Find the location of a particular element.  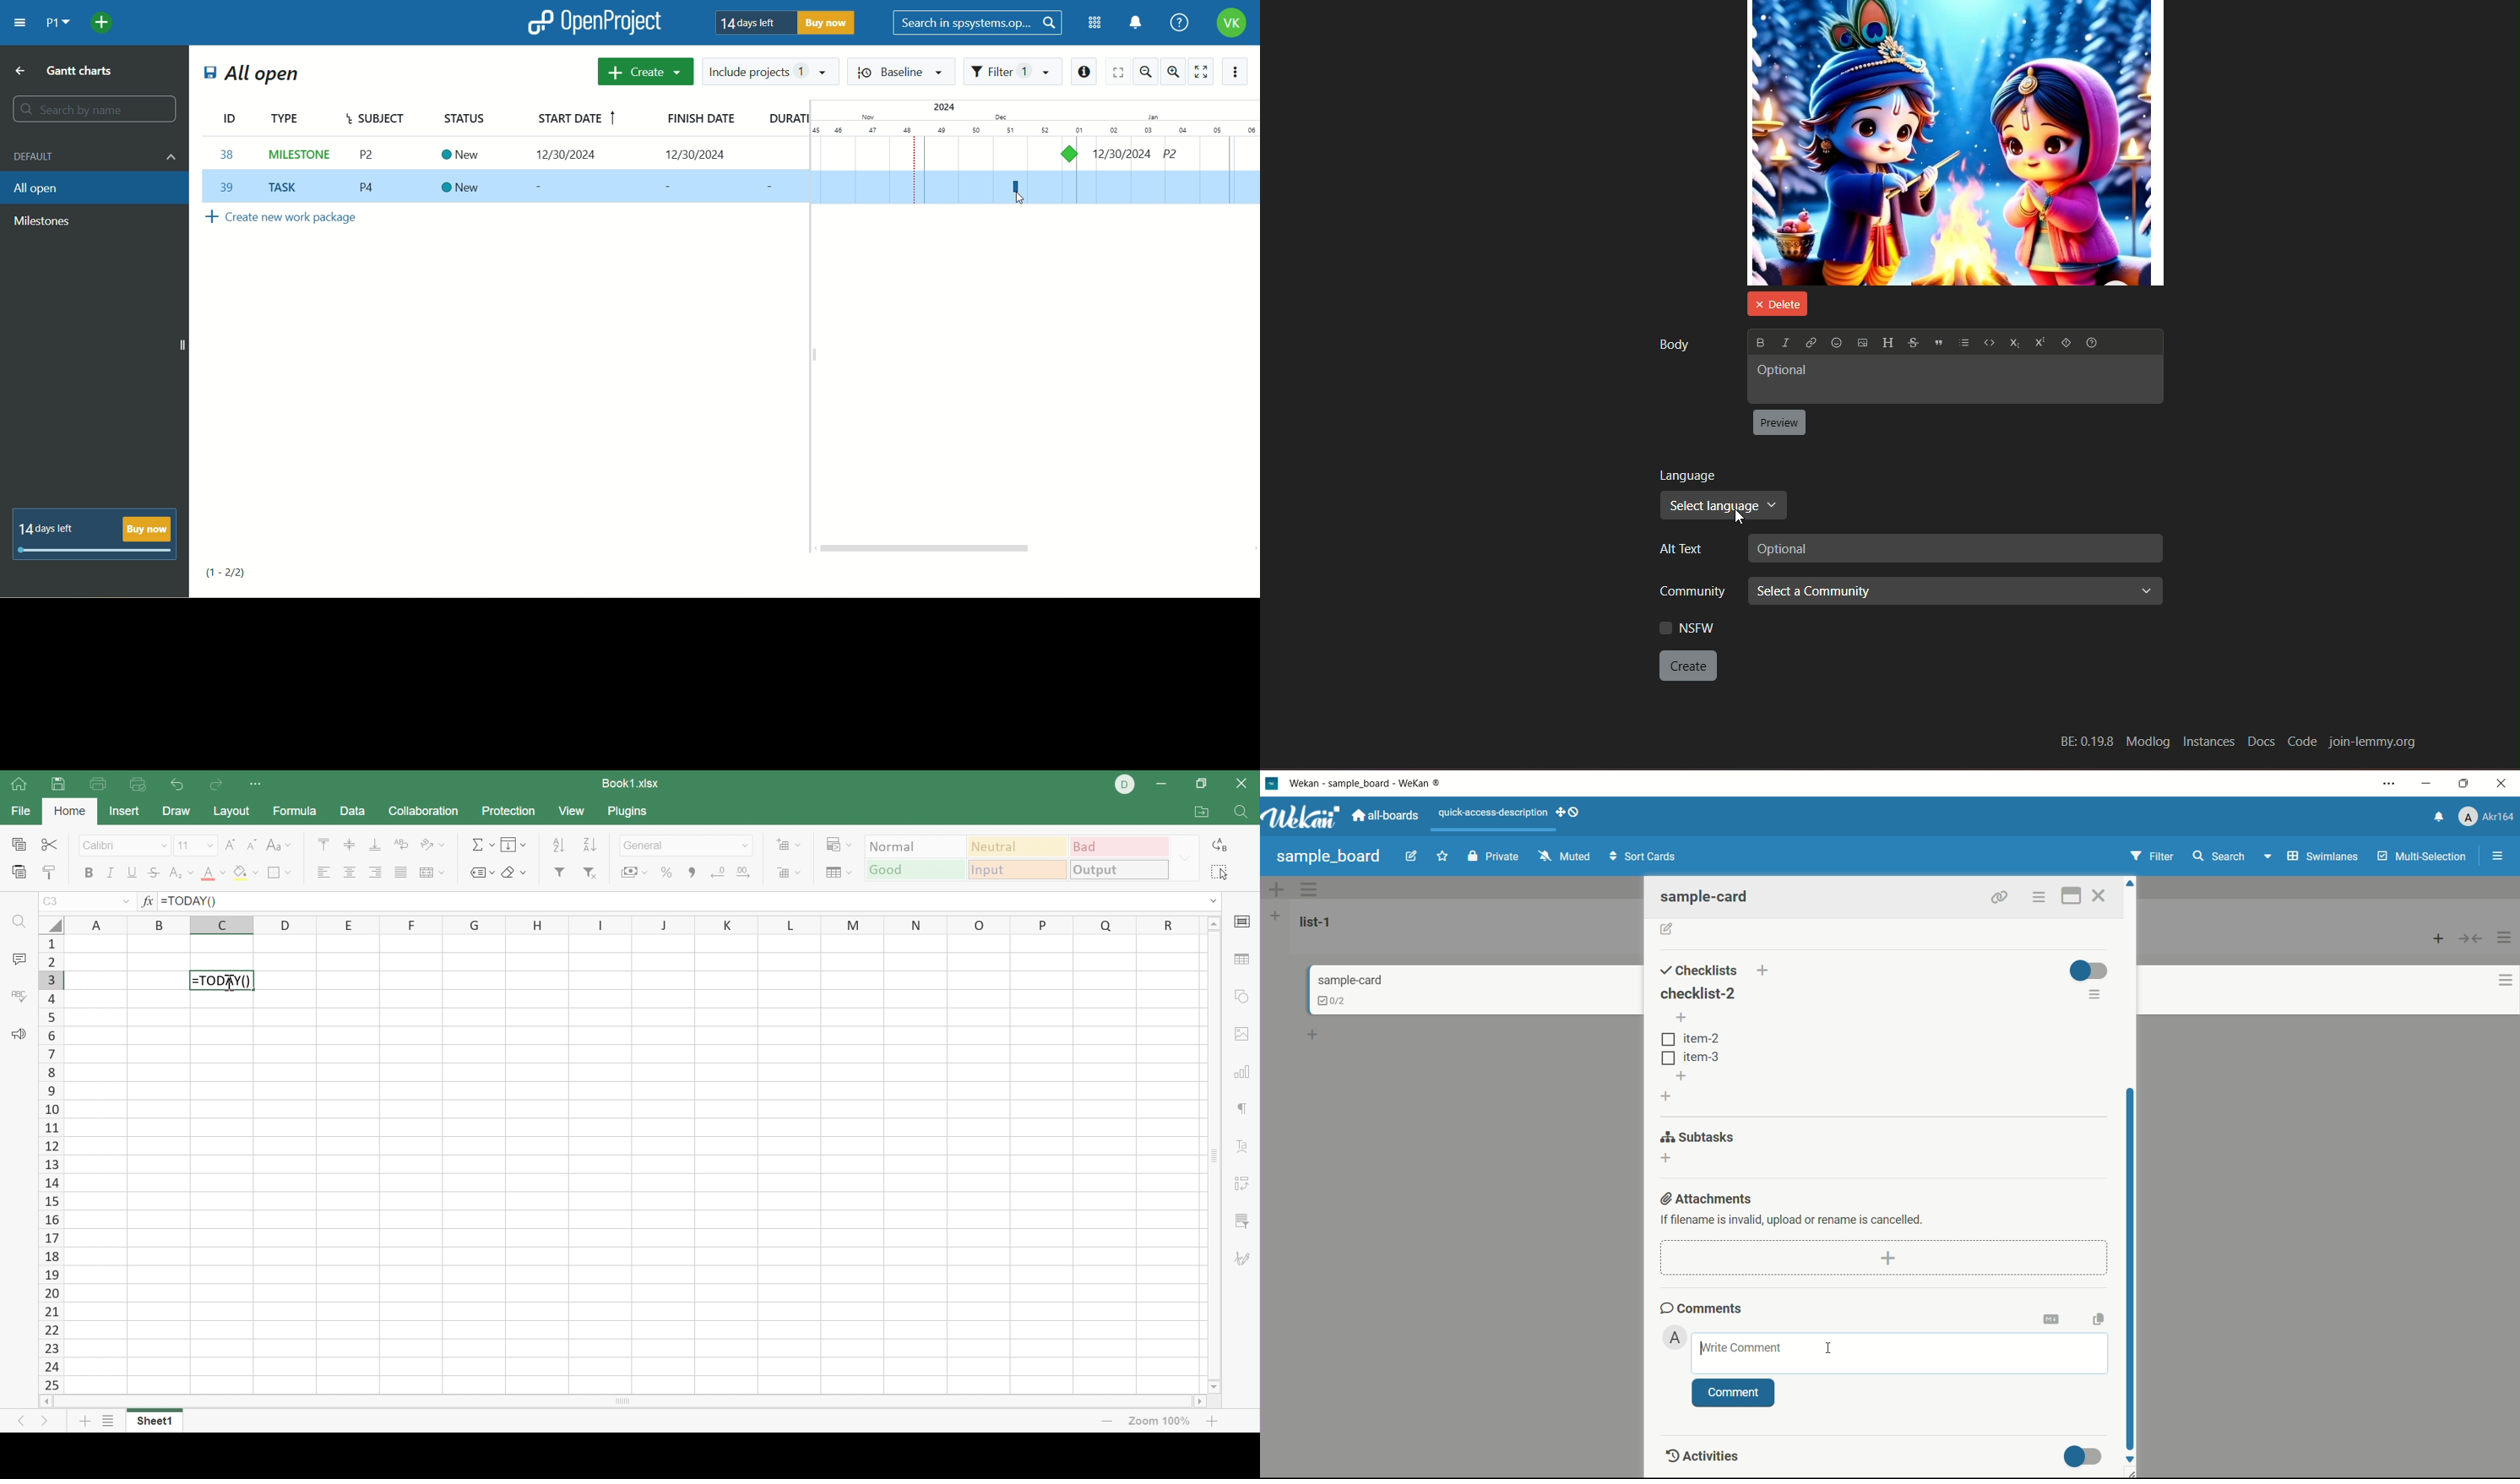

Scroll Bar is located at coordinates (1213, 1155).